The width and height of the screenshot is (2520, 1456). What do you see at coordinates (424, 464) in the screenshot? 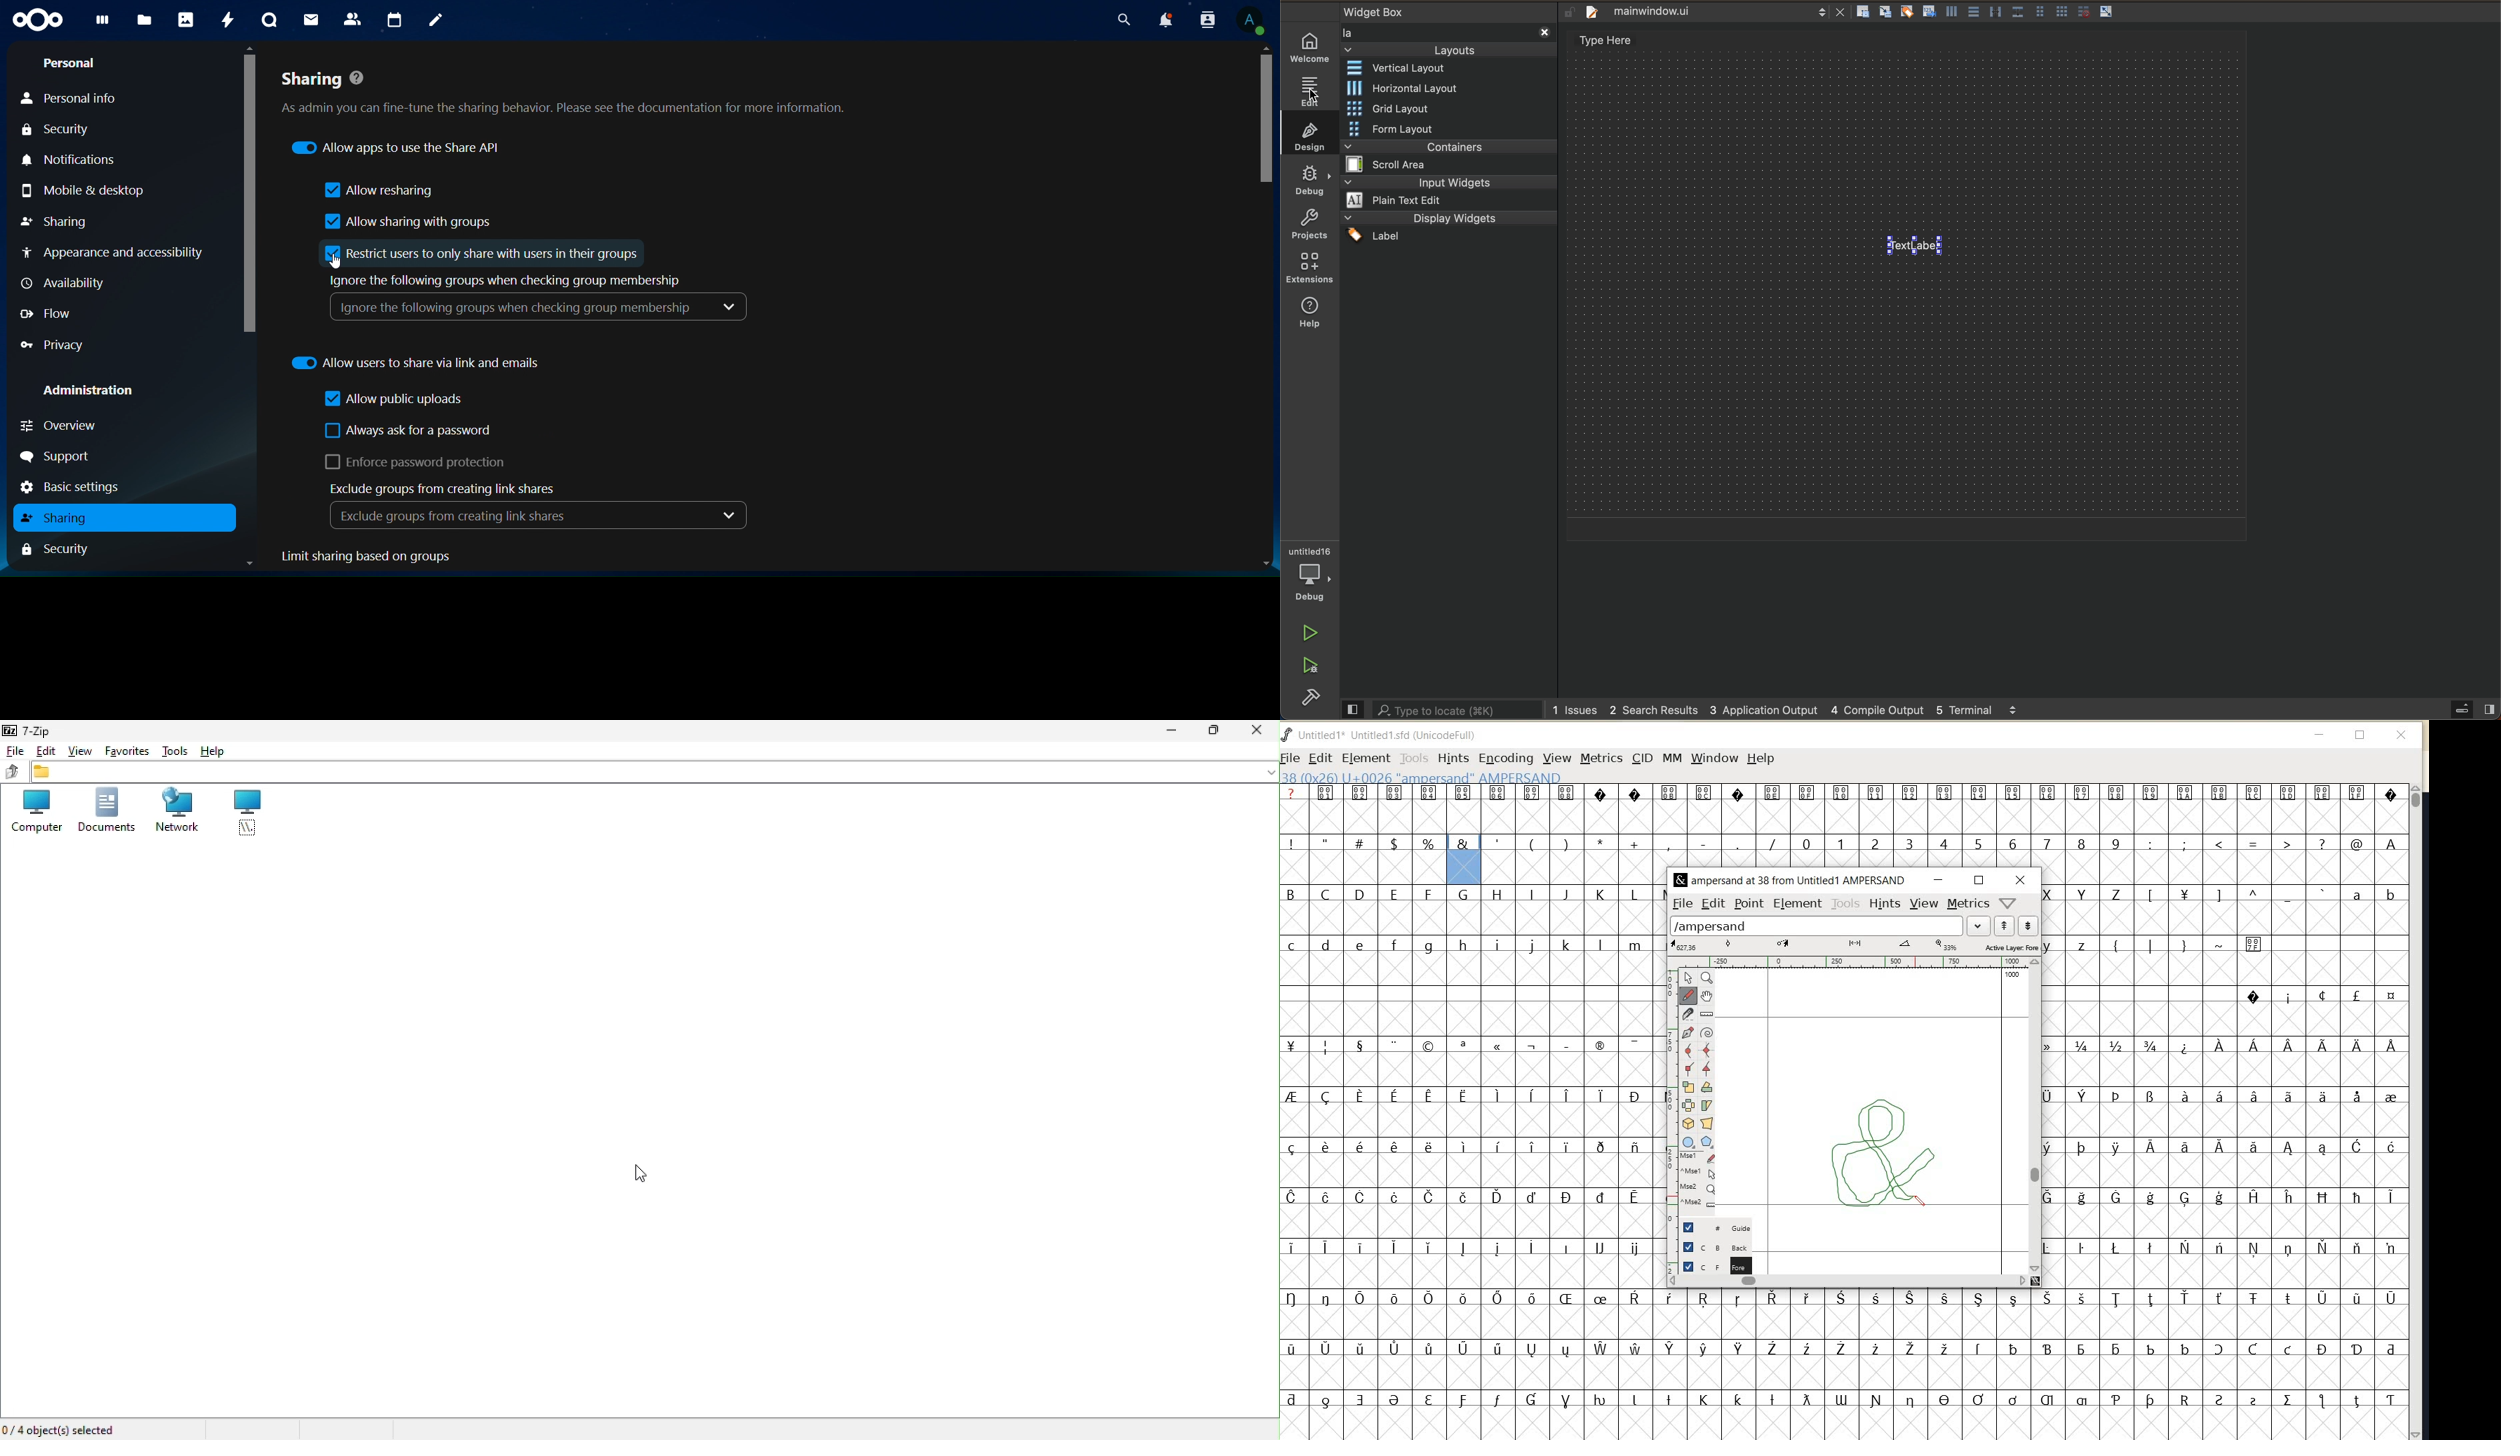
I see `enforce password protection` at bounding box center [424, 464].